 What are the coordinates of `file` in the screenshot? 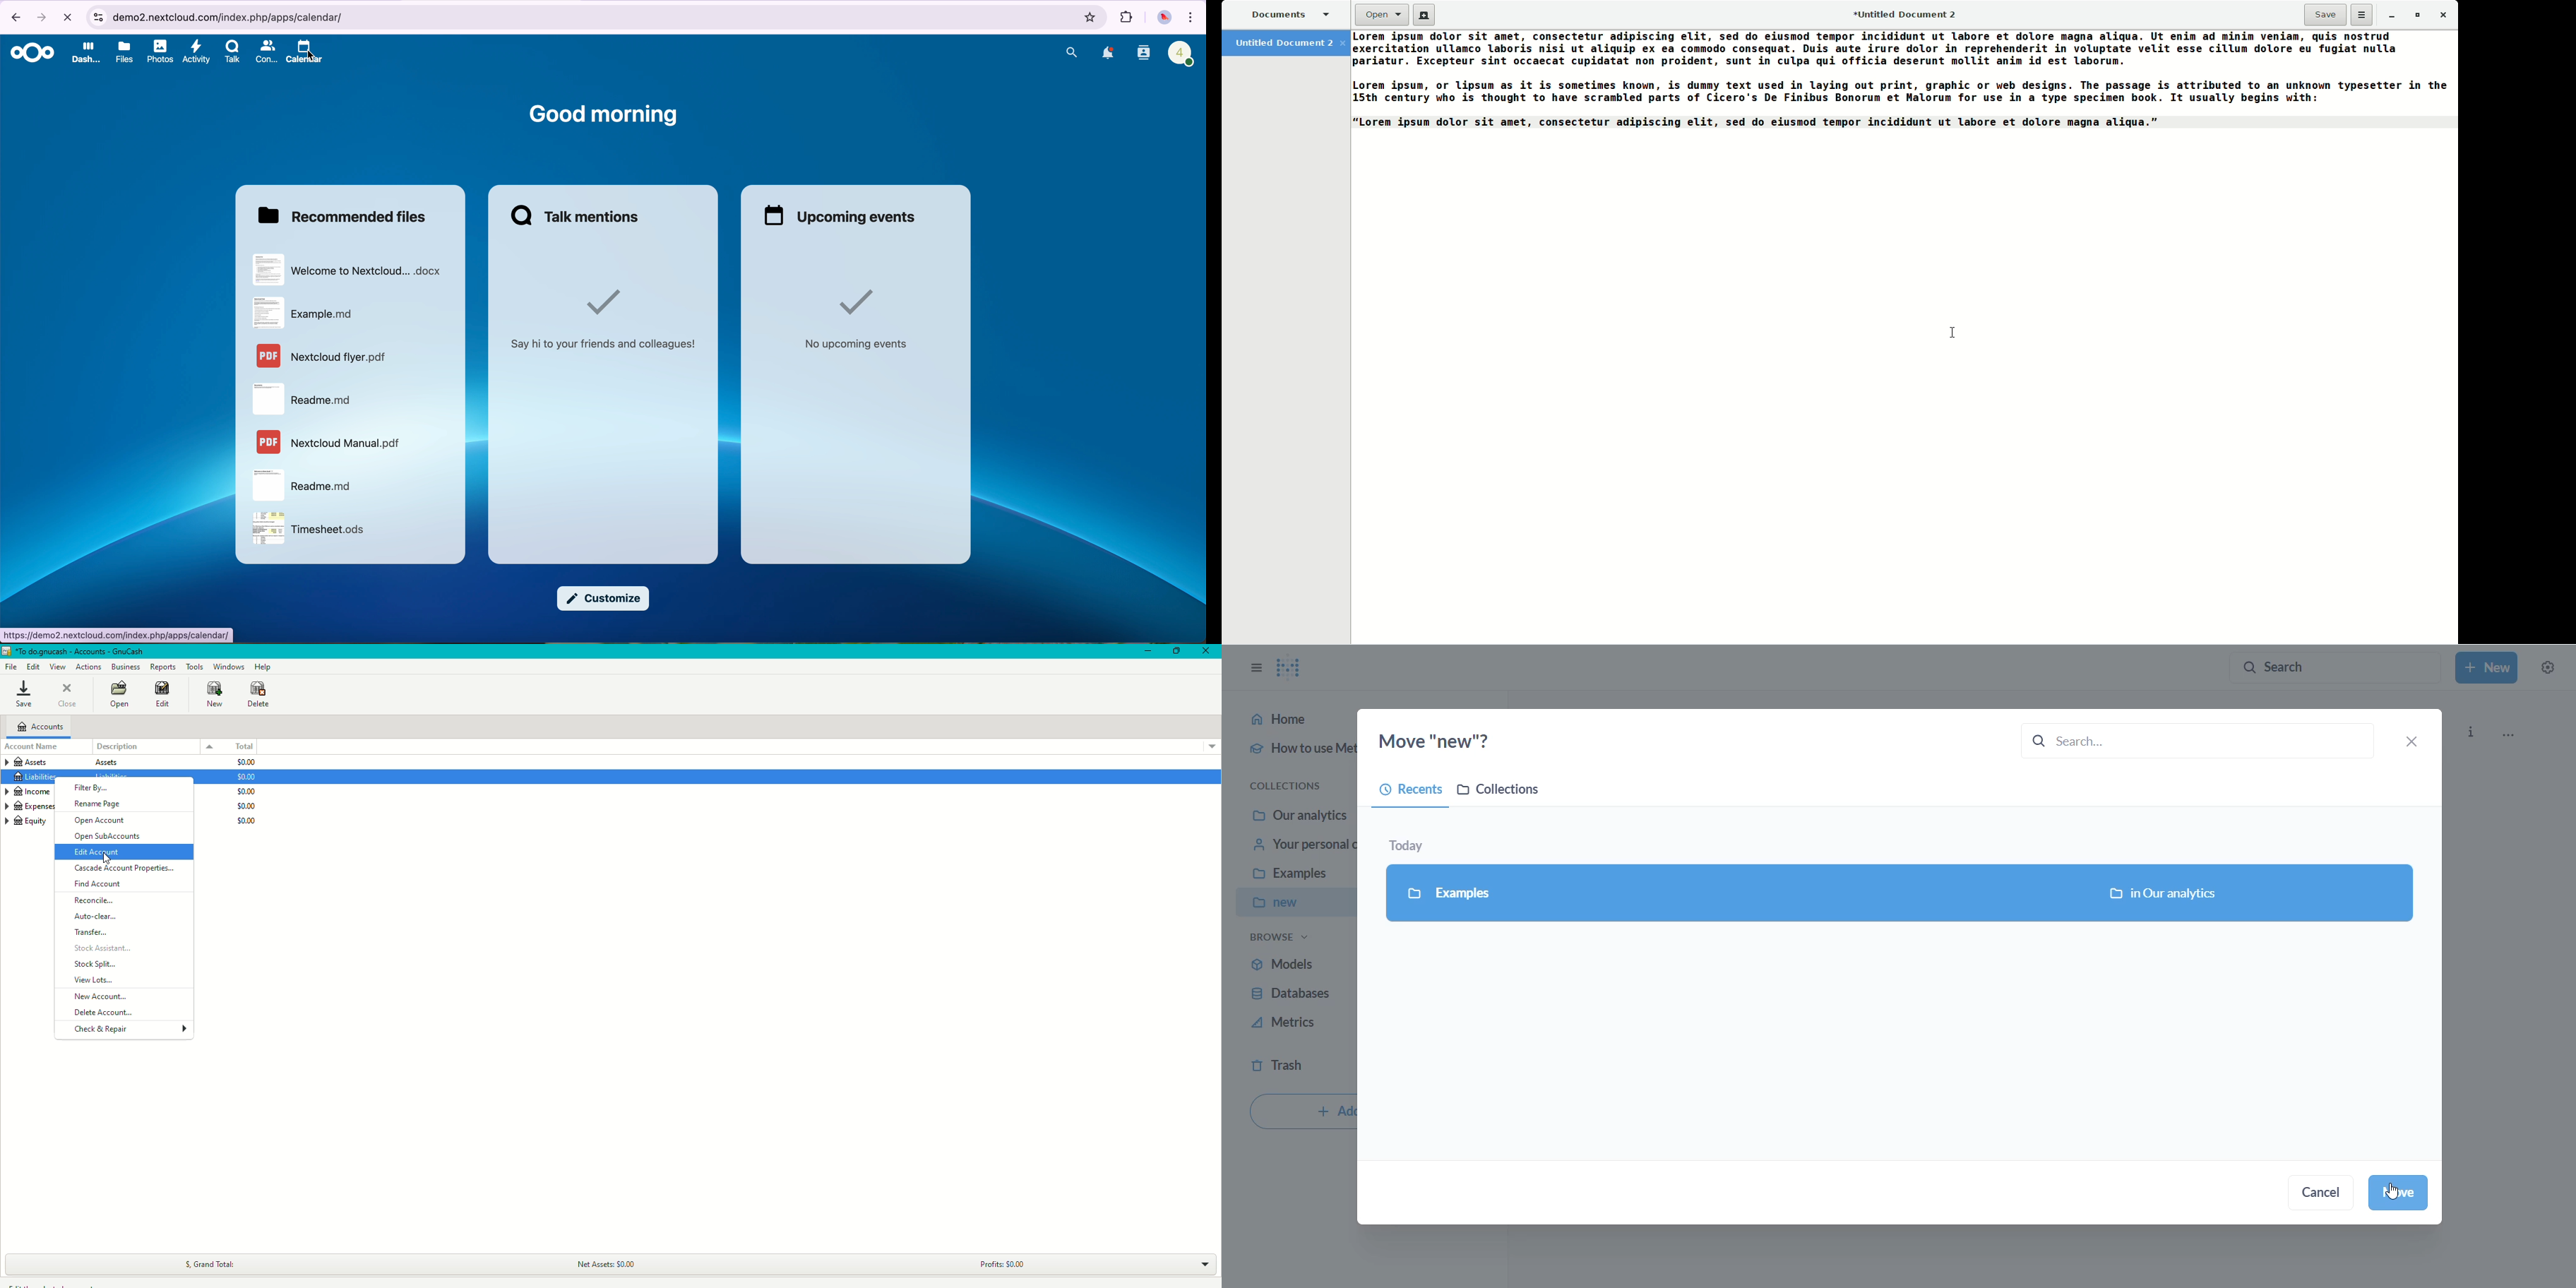 It's located at (303, 399).